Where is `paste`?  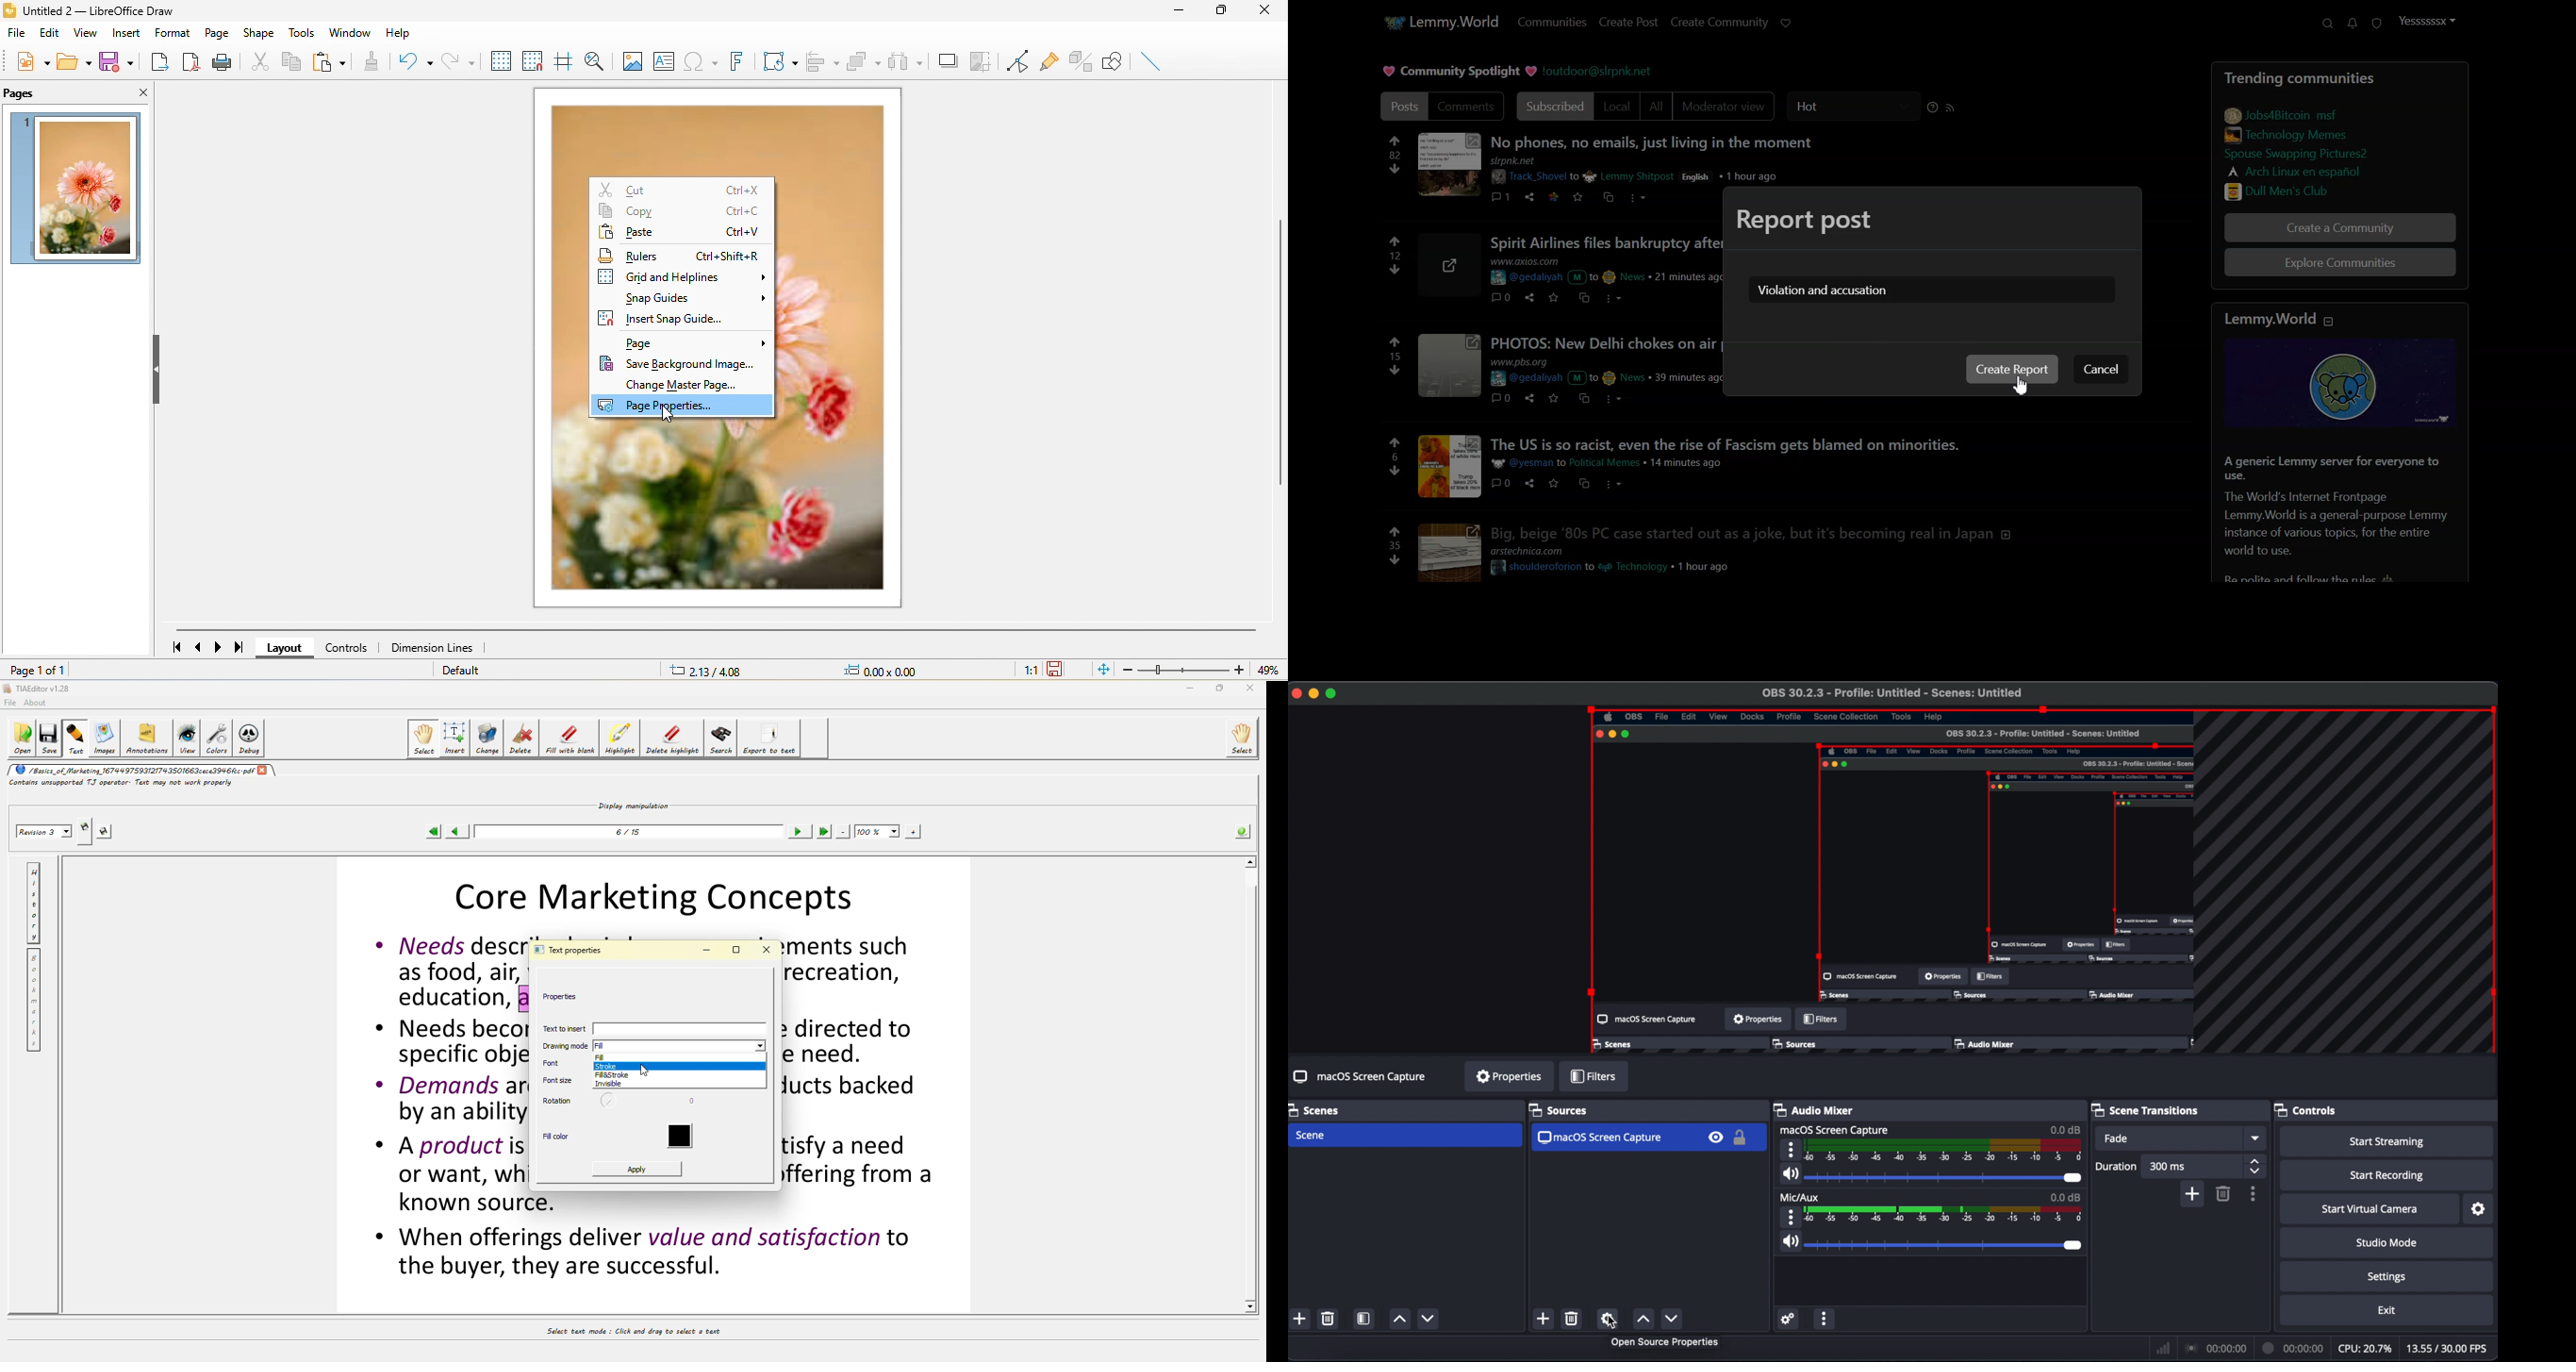 paste is located at coordinates (683, 231).